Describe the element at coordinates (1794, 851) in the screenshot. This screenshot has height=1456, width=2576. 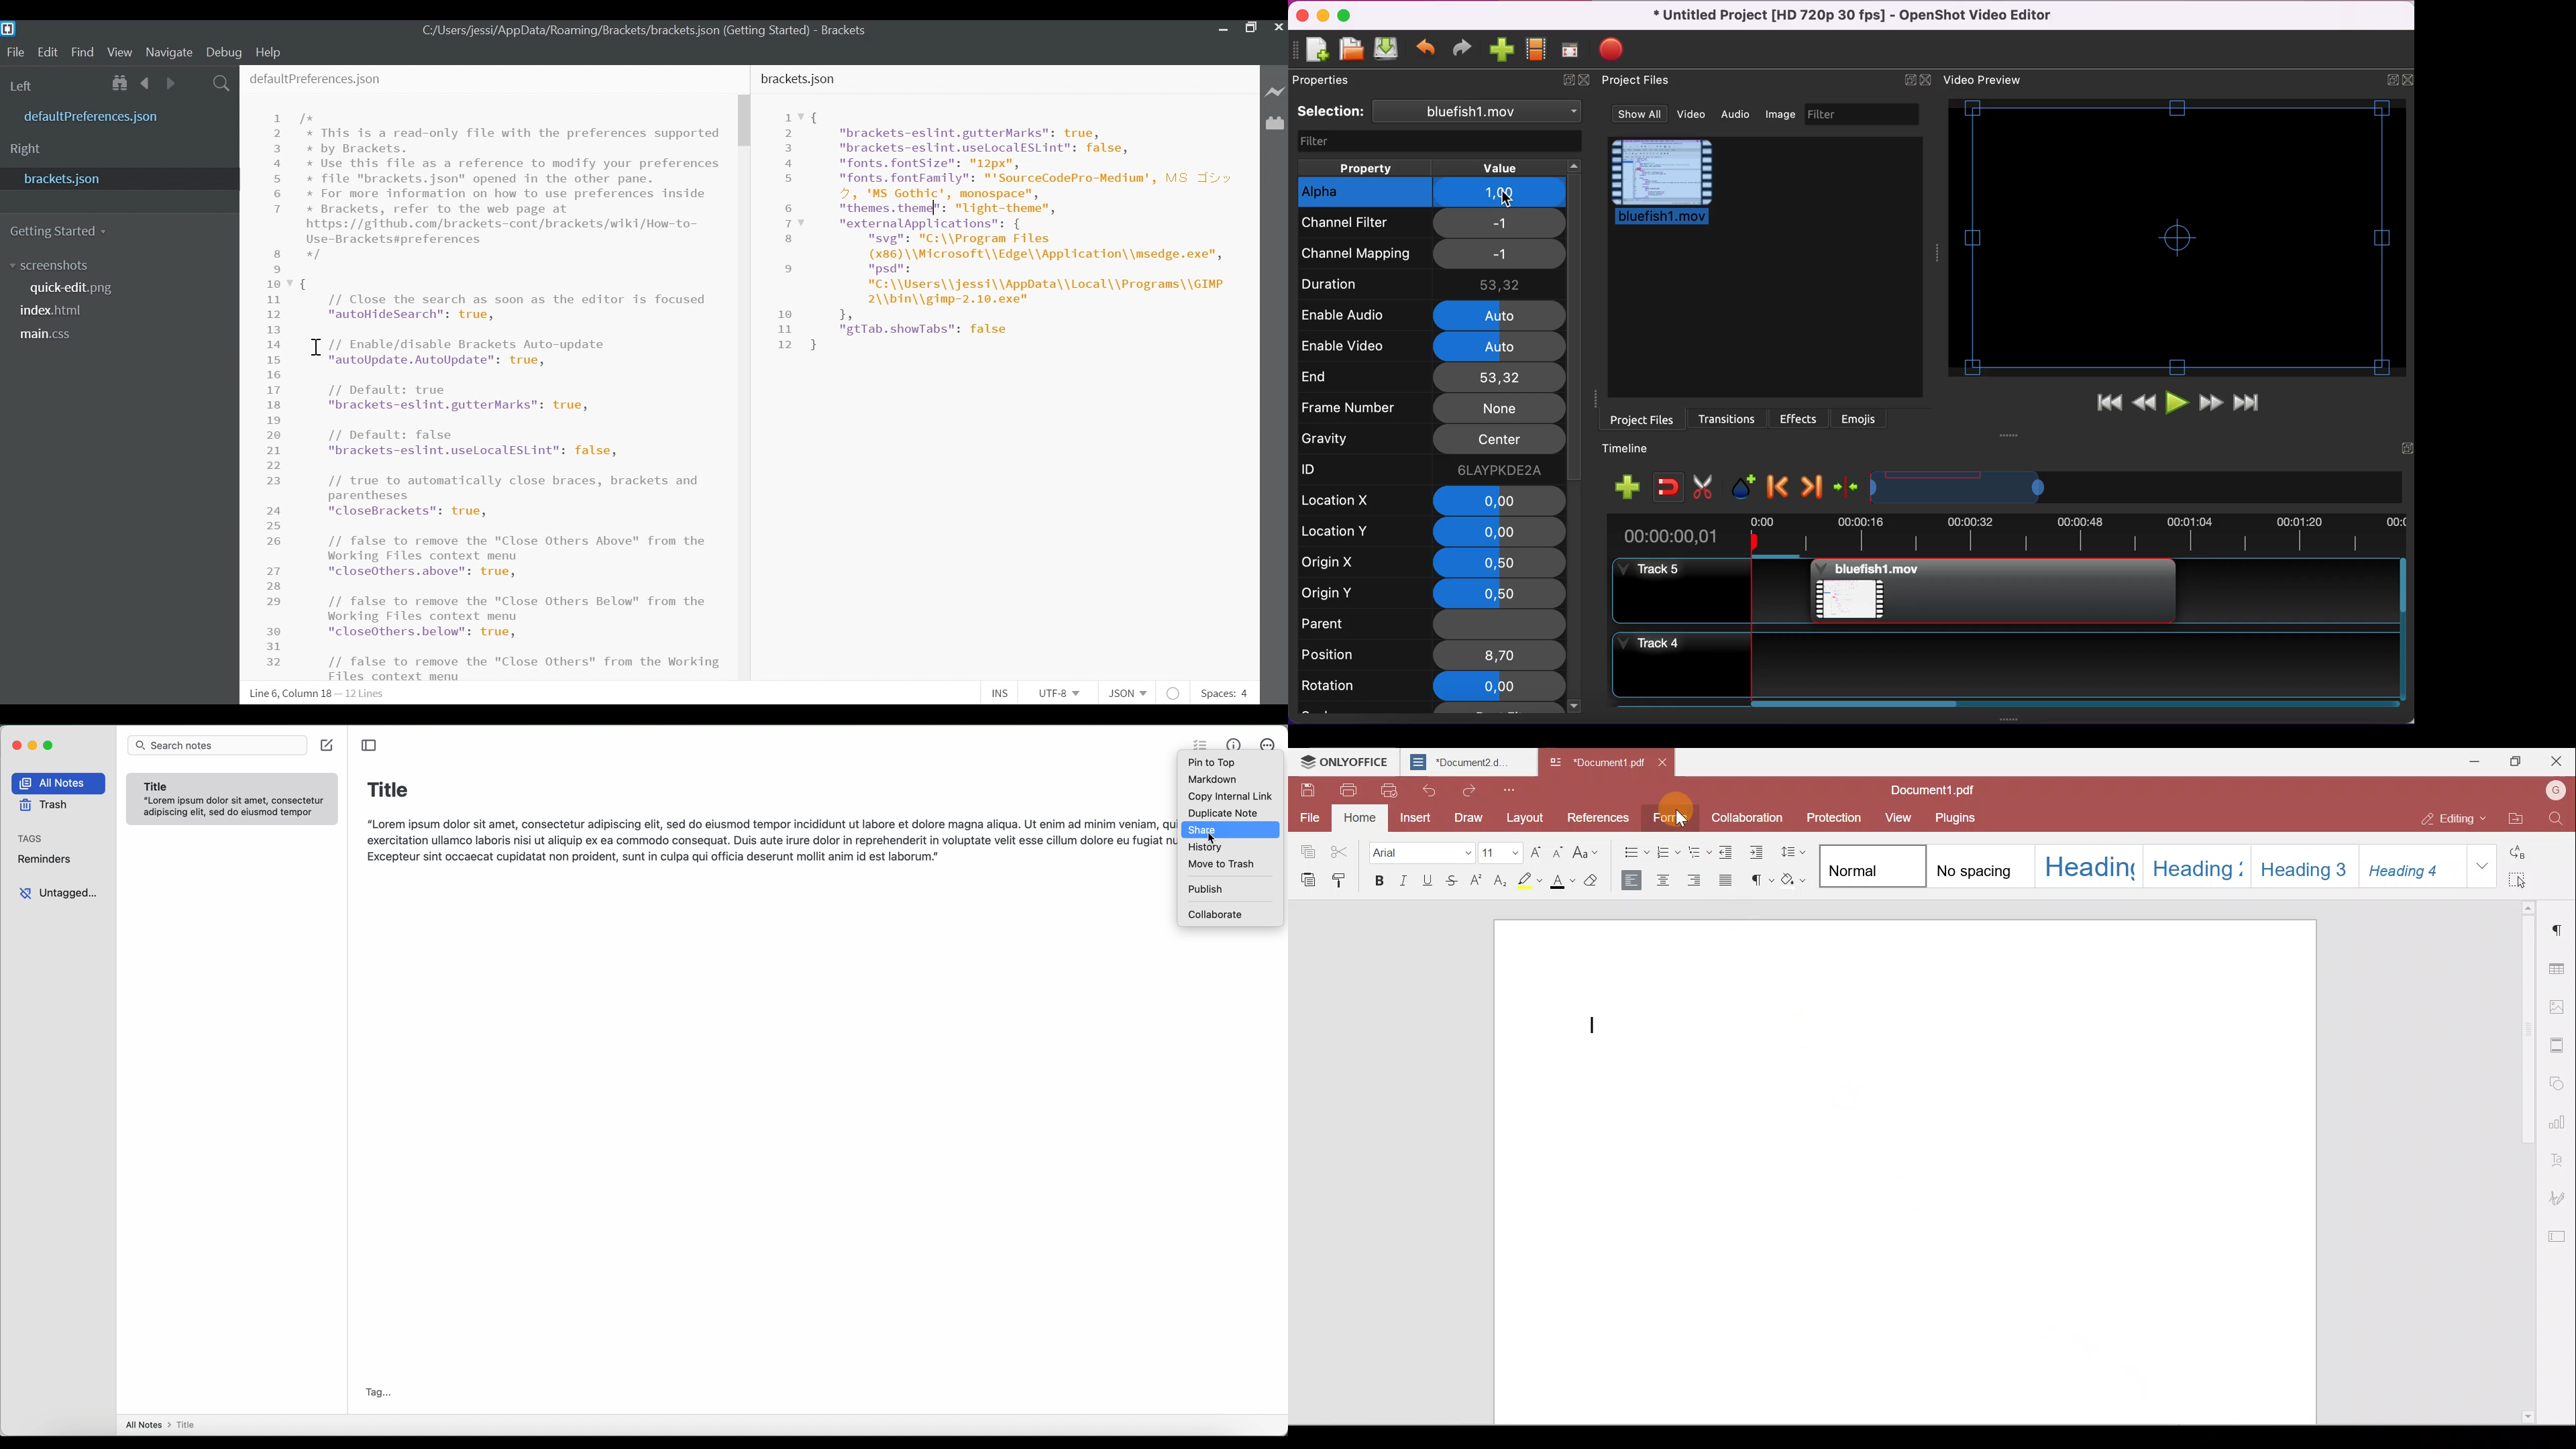
I see `Paragraph line spacing` at that location.